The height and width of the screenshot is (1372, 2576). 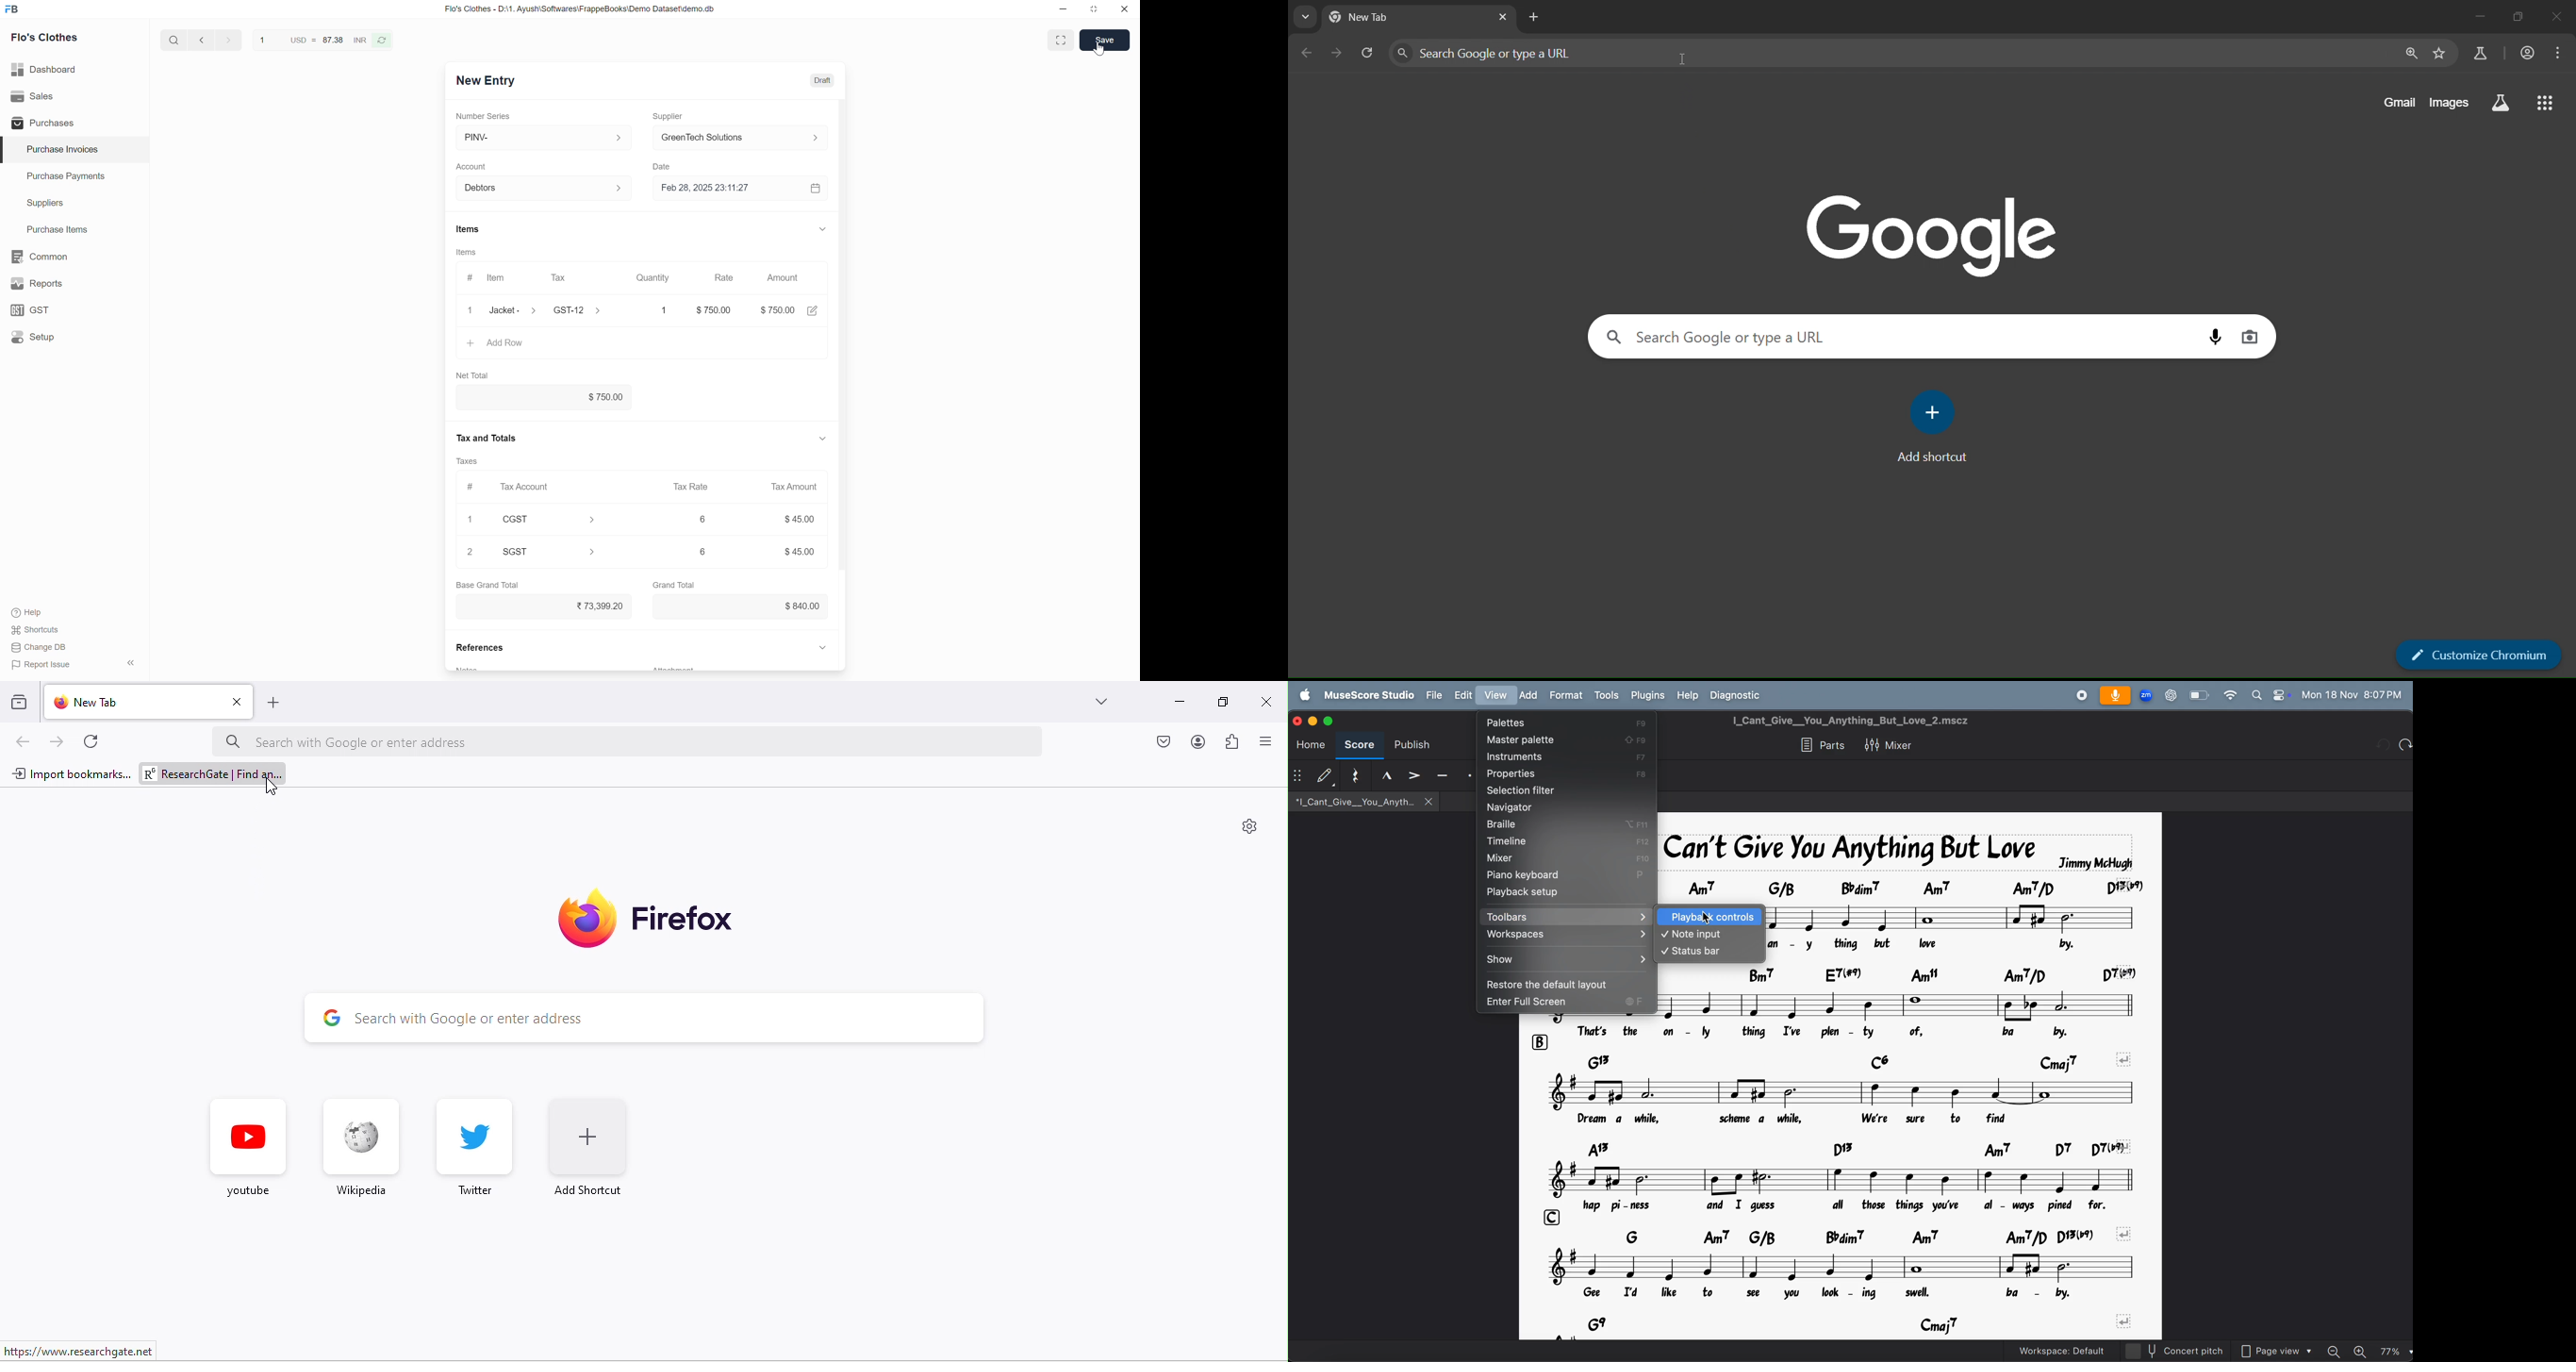 I want to click on menu, so click(x=2559, y=51).